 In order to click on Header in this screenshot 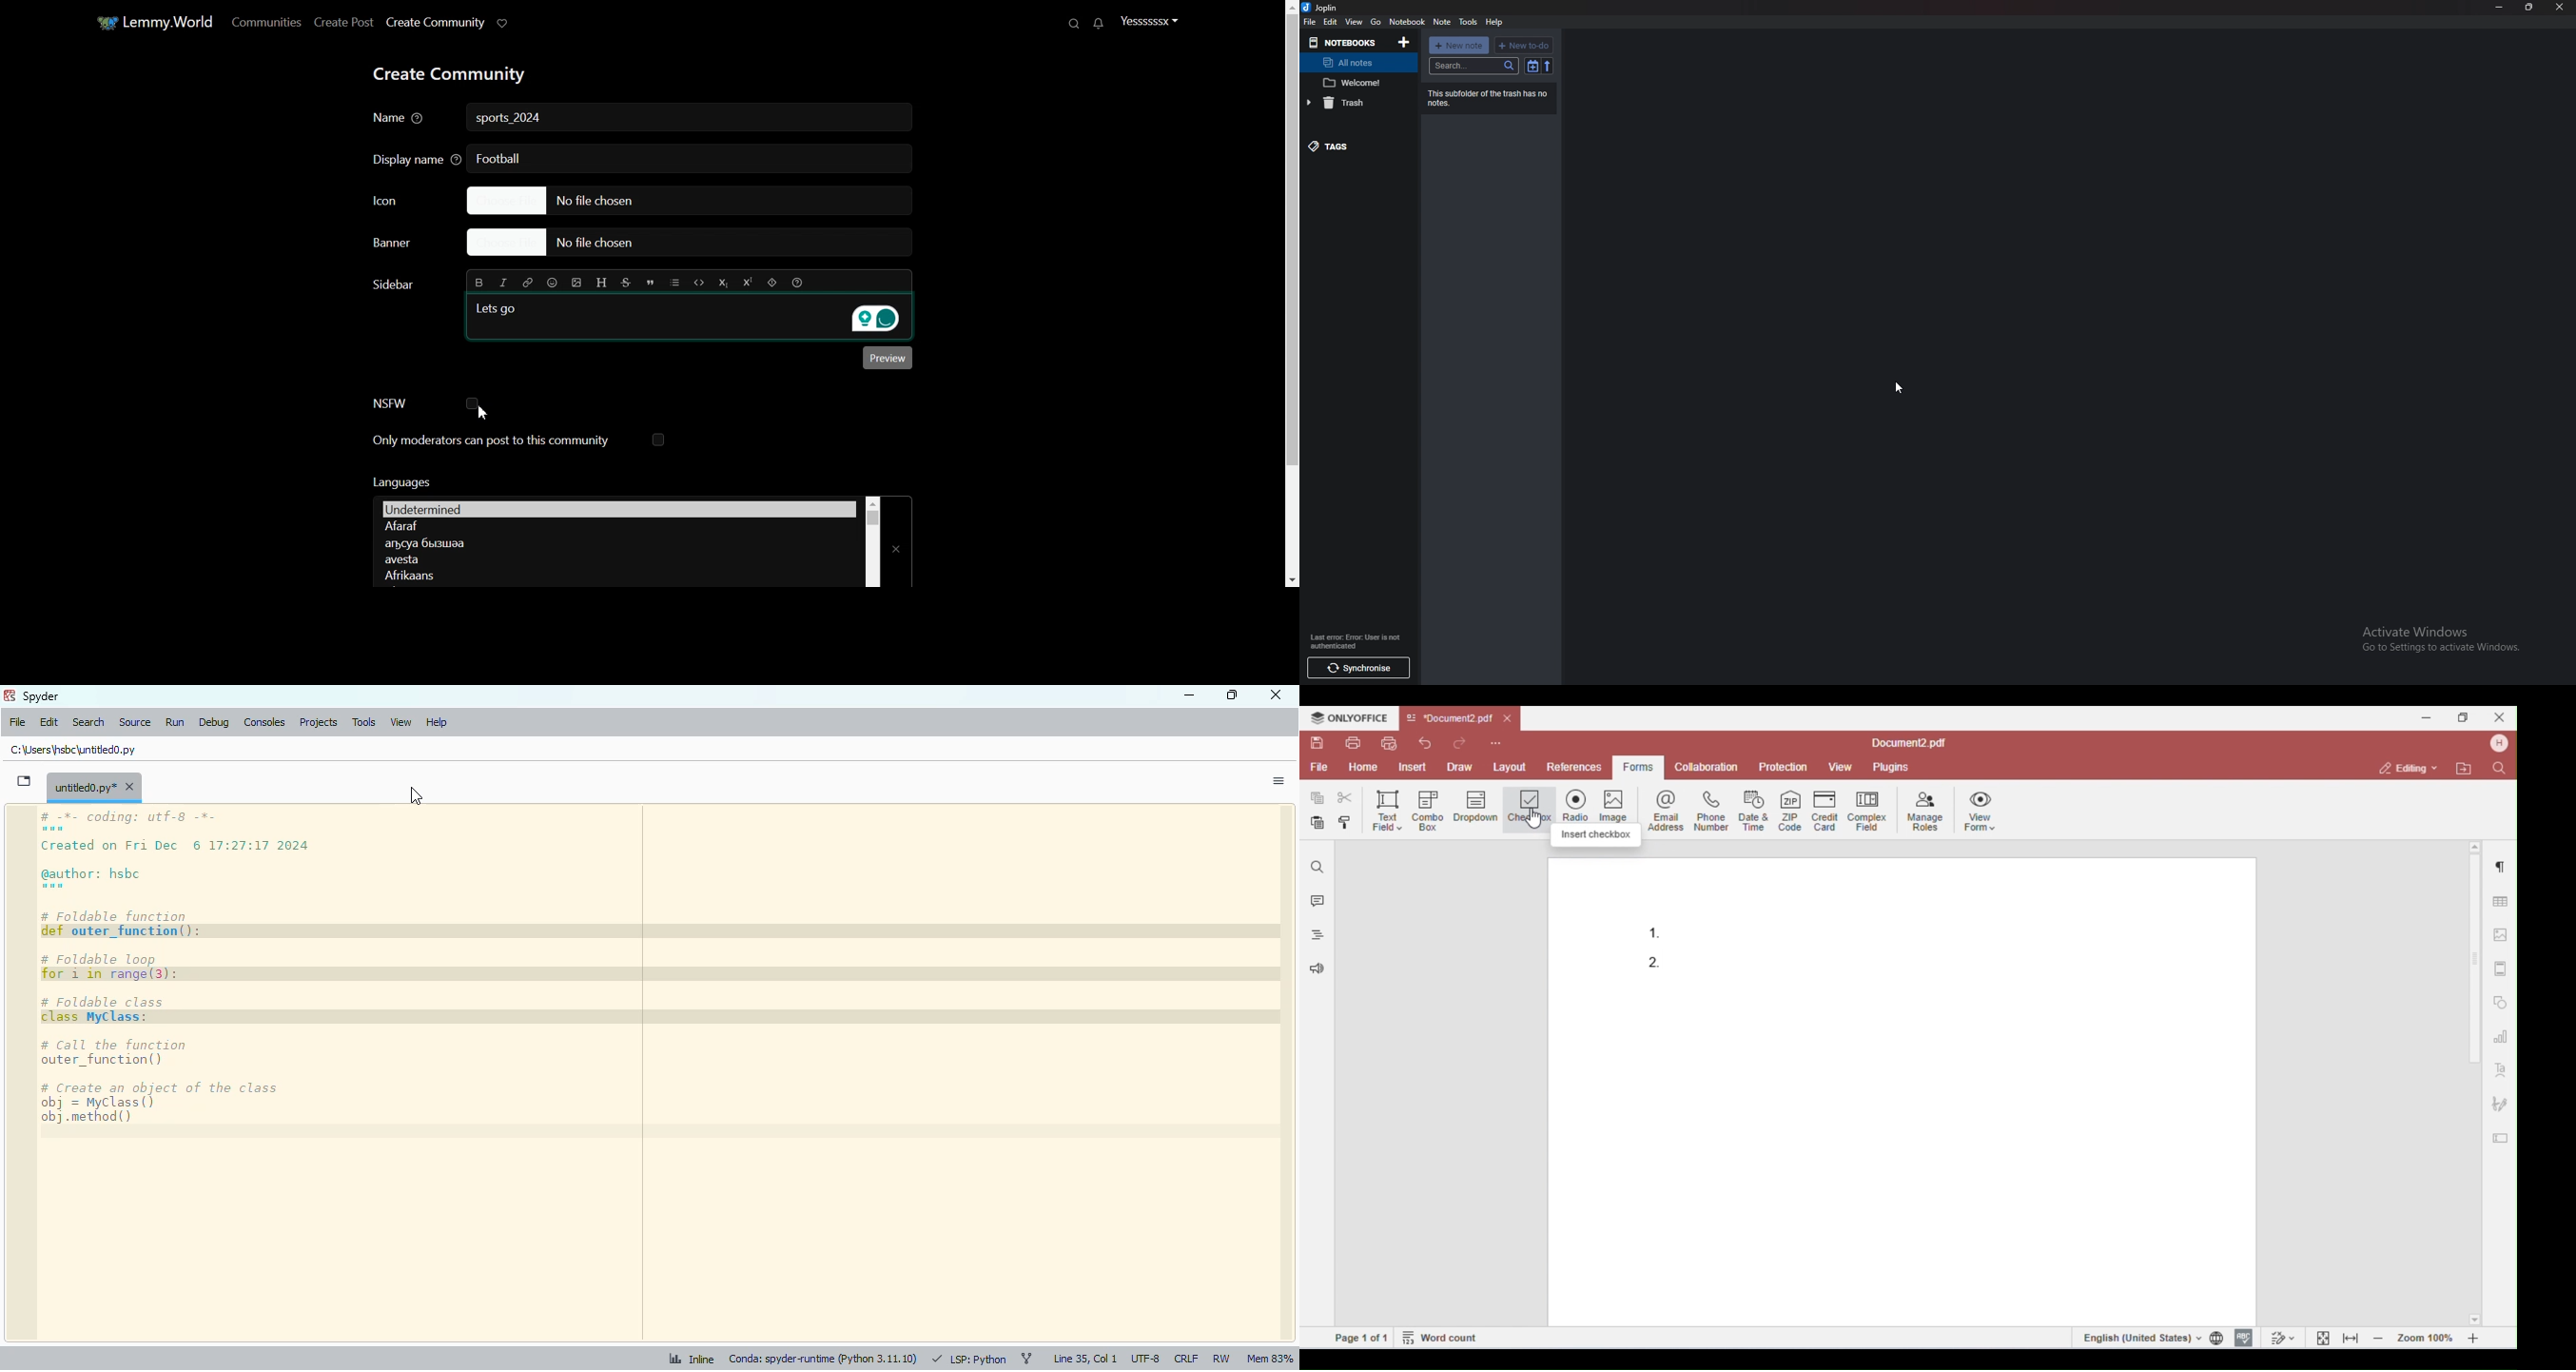, I will do `click(602, 284)`.